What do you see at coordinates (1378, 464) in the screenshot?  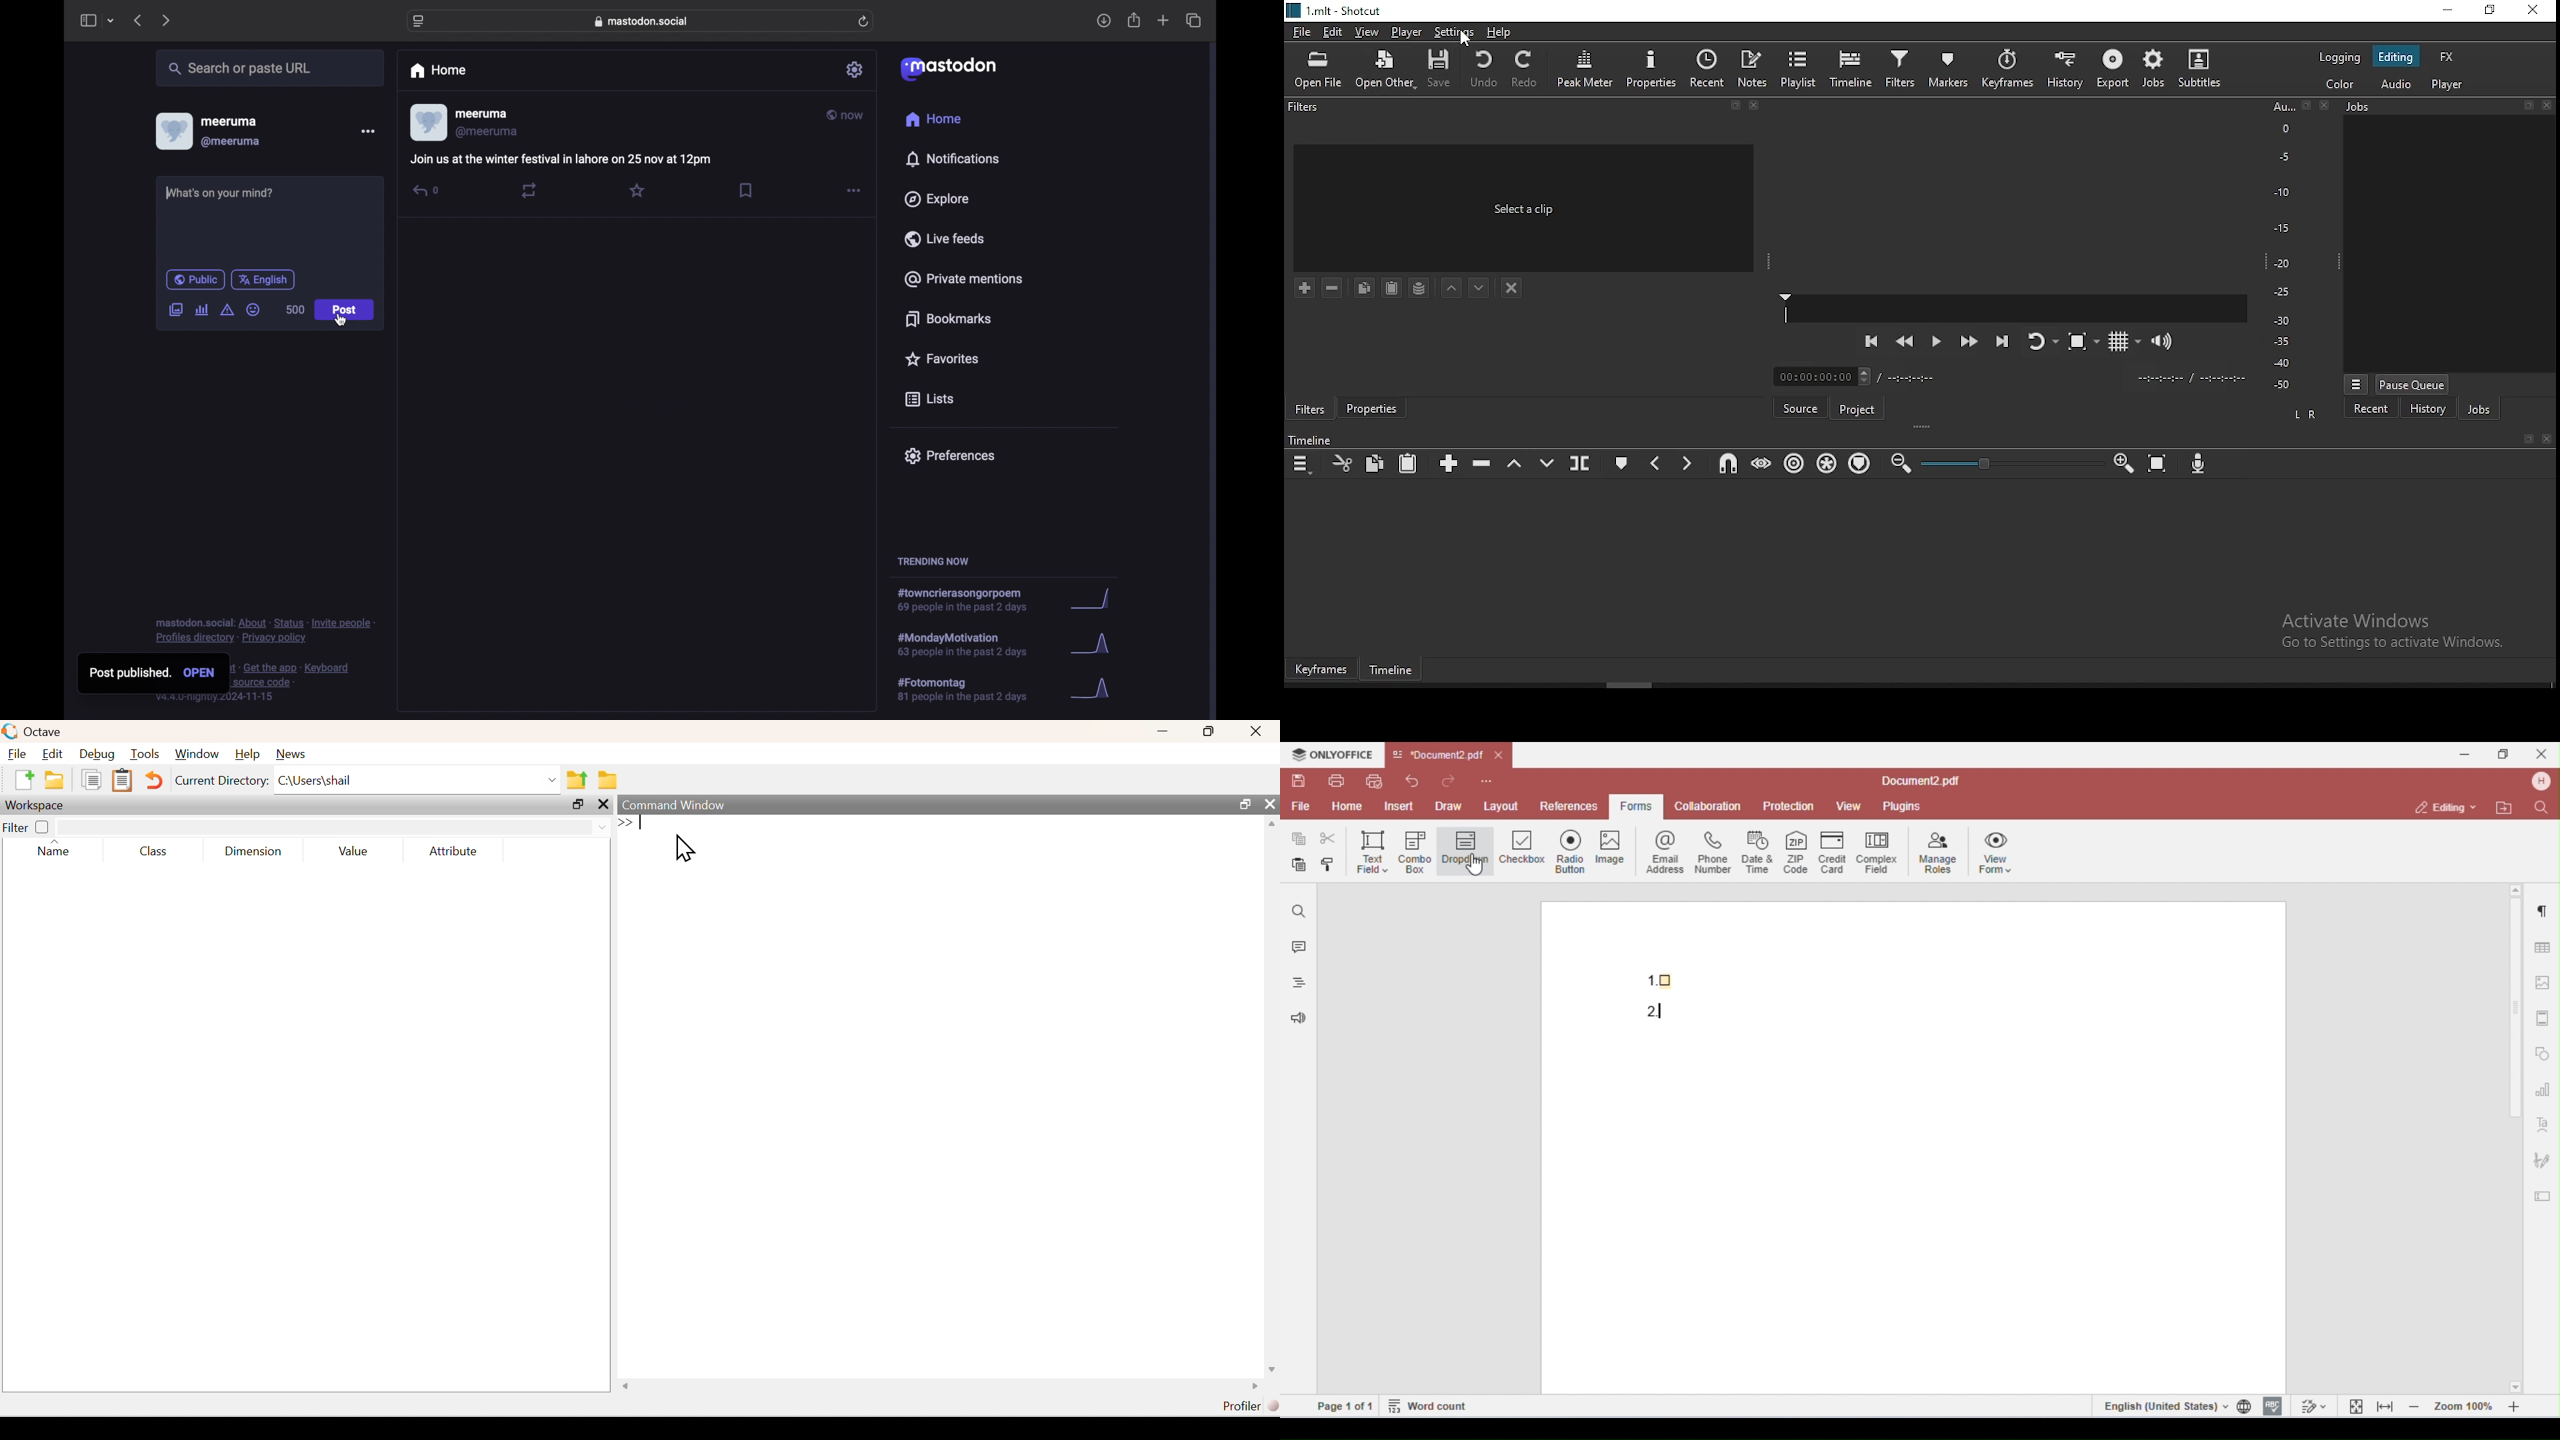 I see `copy` at bounding box center [1378, 464].